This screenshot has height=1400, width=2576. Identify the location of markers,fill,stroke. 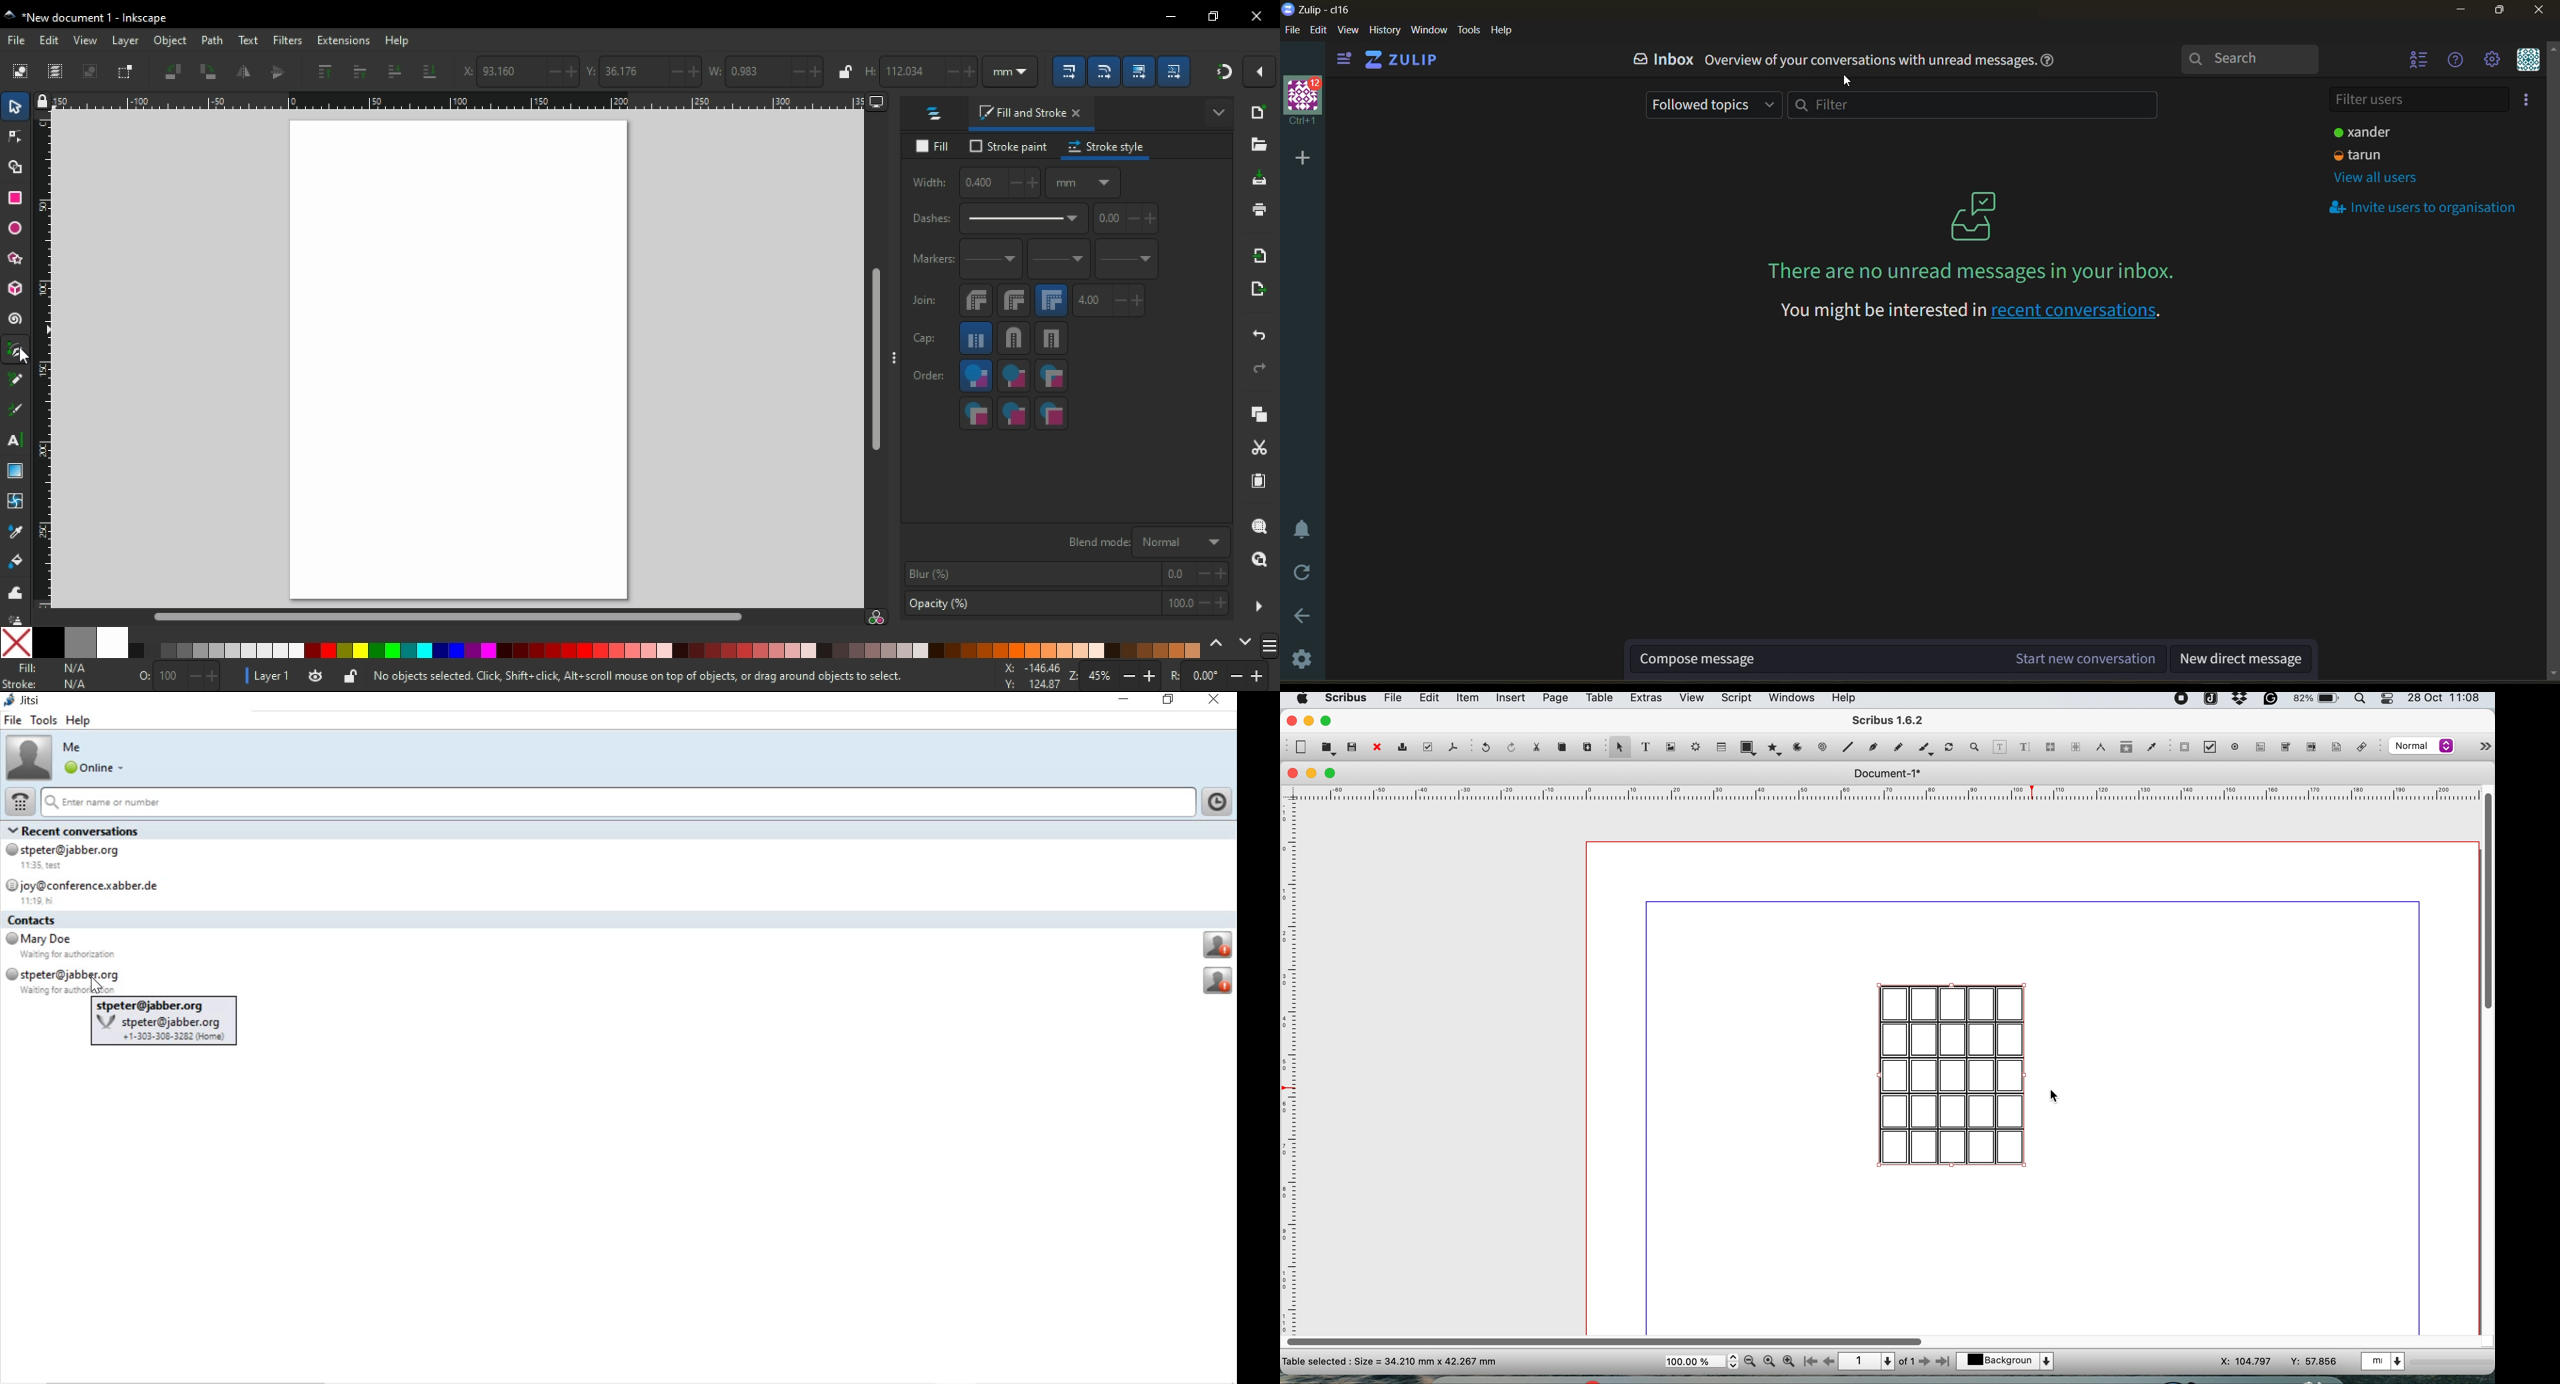
(976, 413).